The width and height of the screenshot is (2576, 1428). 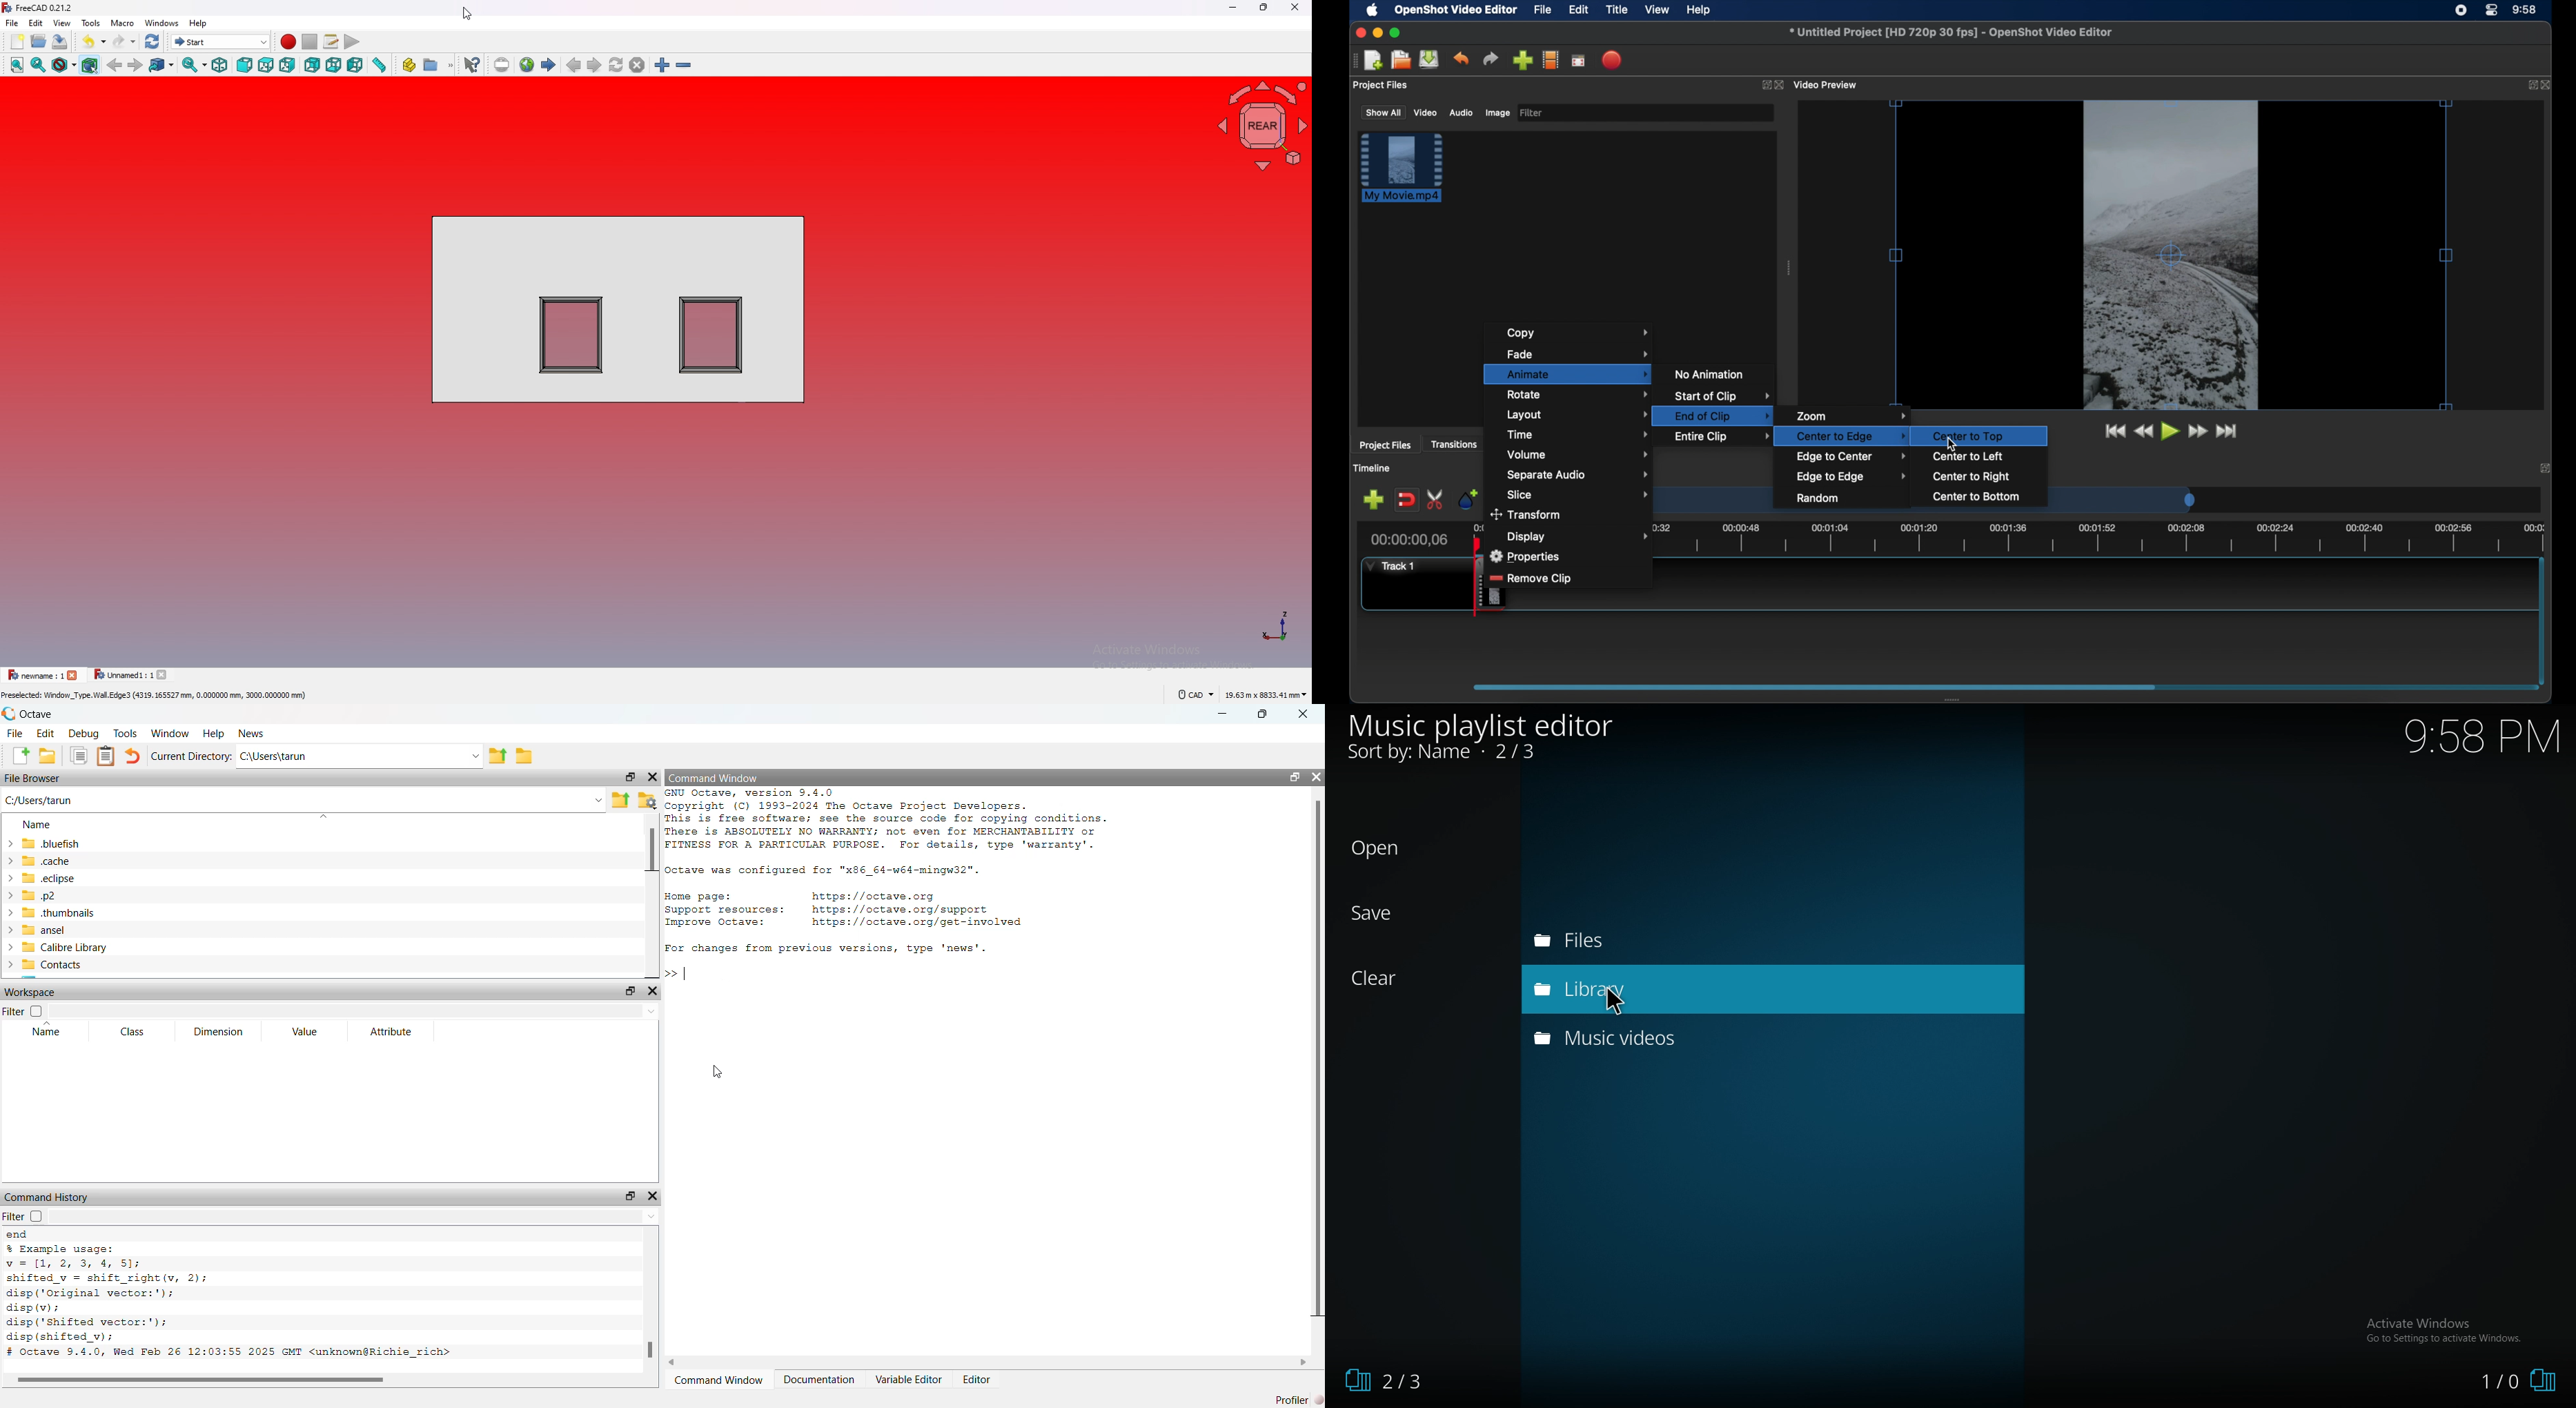 I want to click on separate audio menu, so click(x=1578, y=476).